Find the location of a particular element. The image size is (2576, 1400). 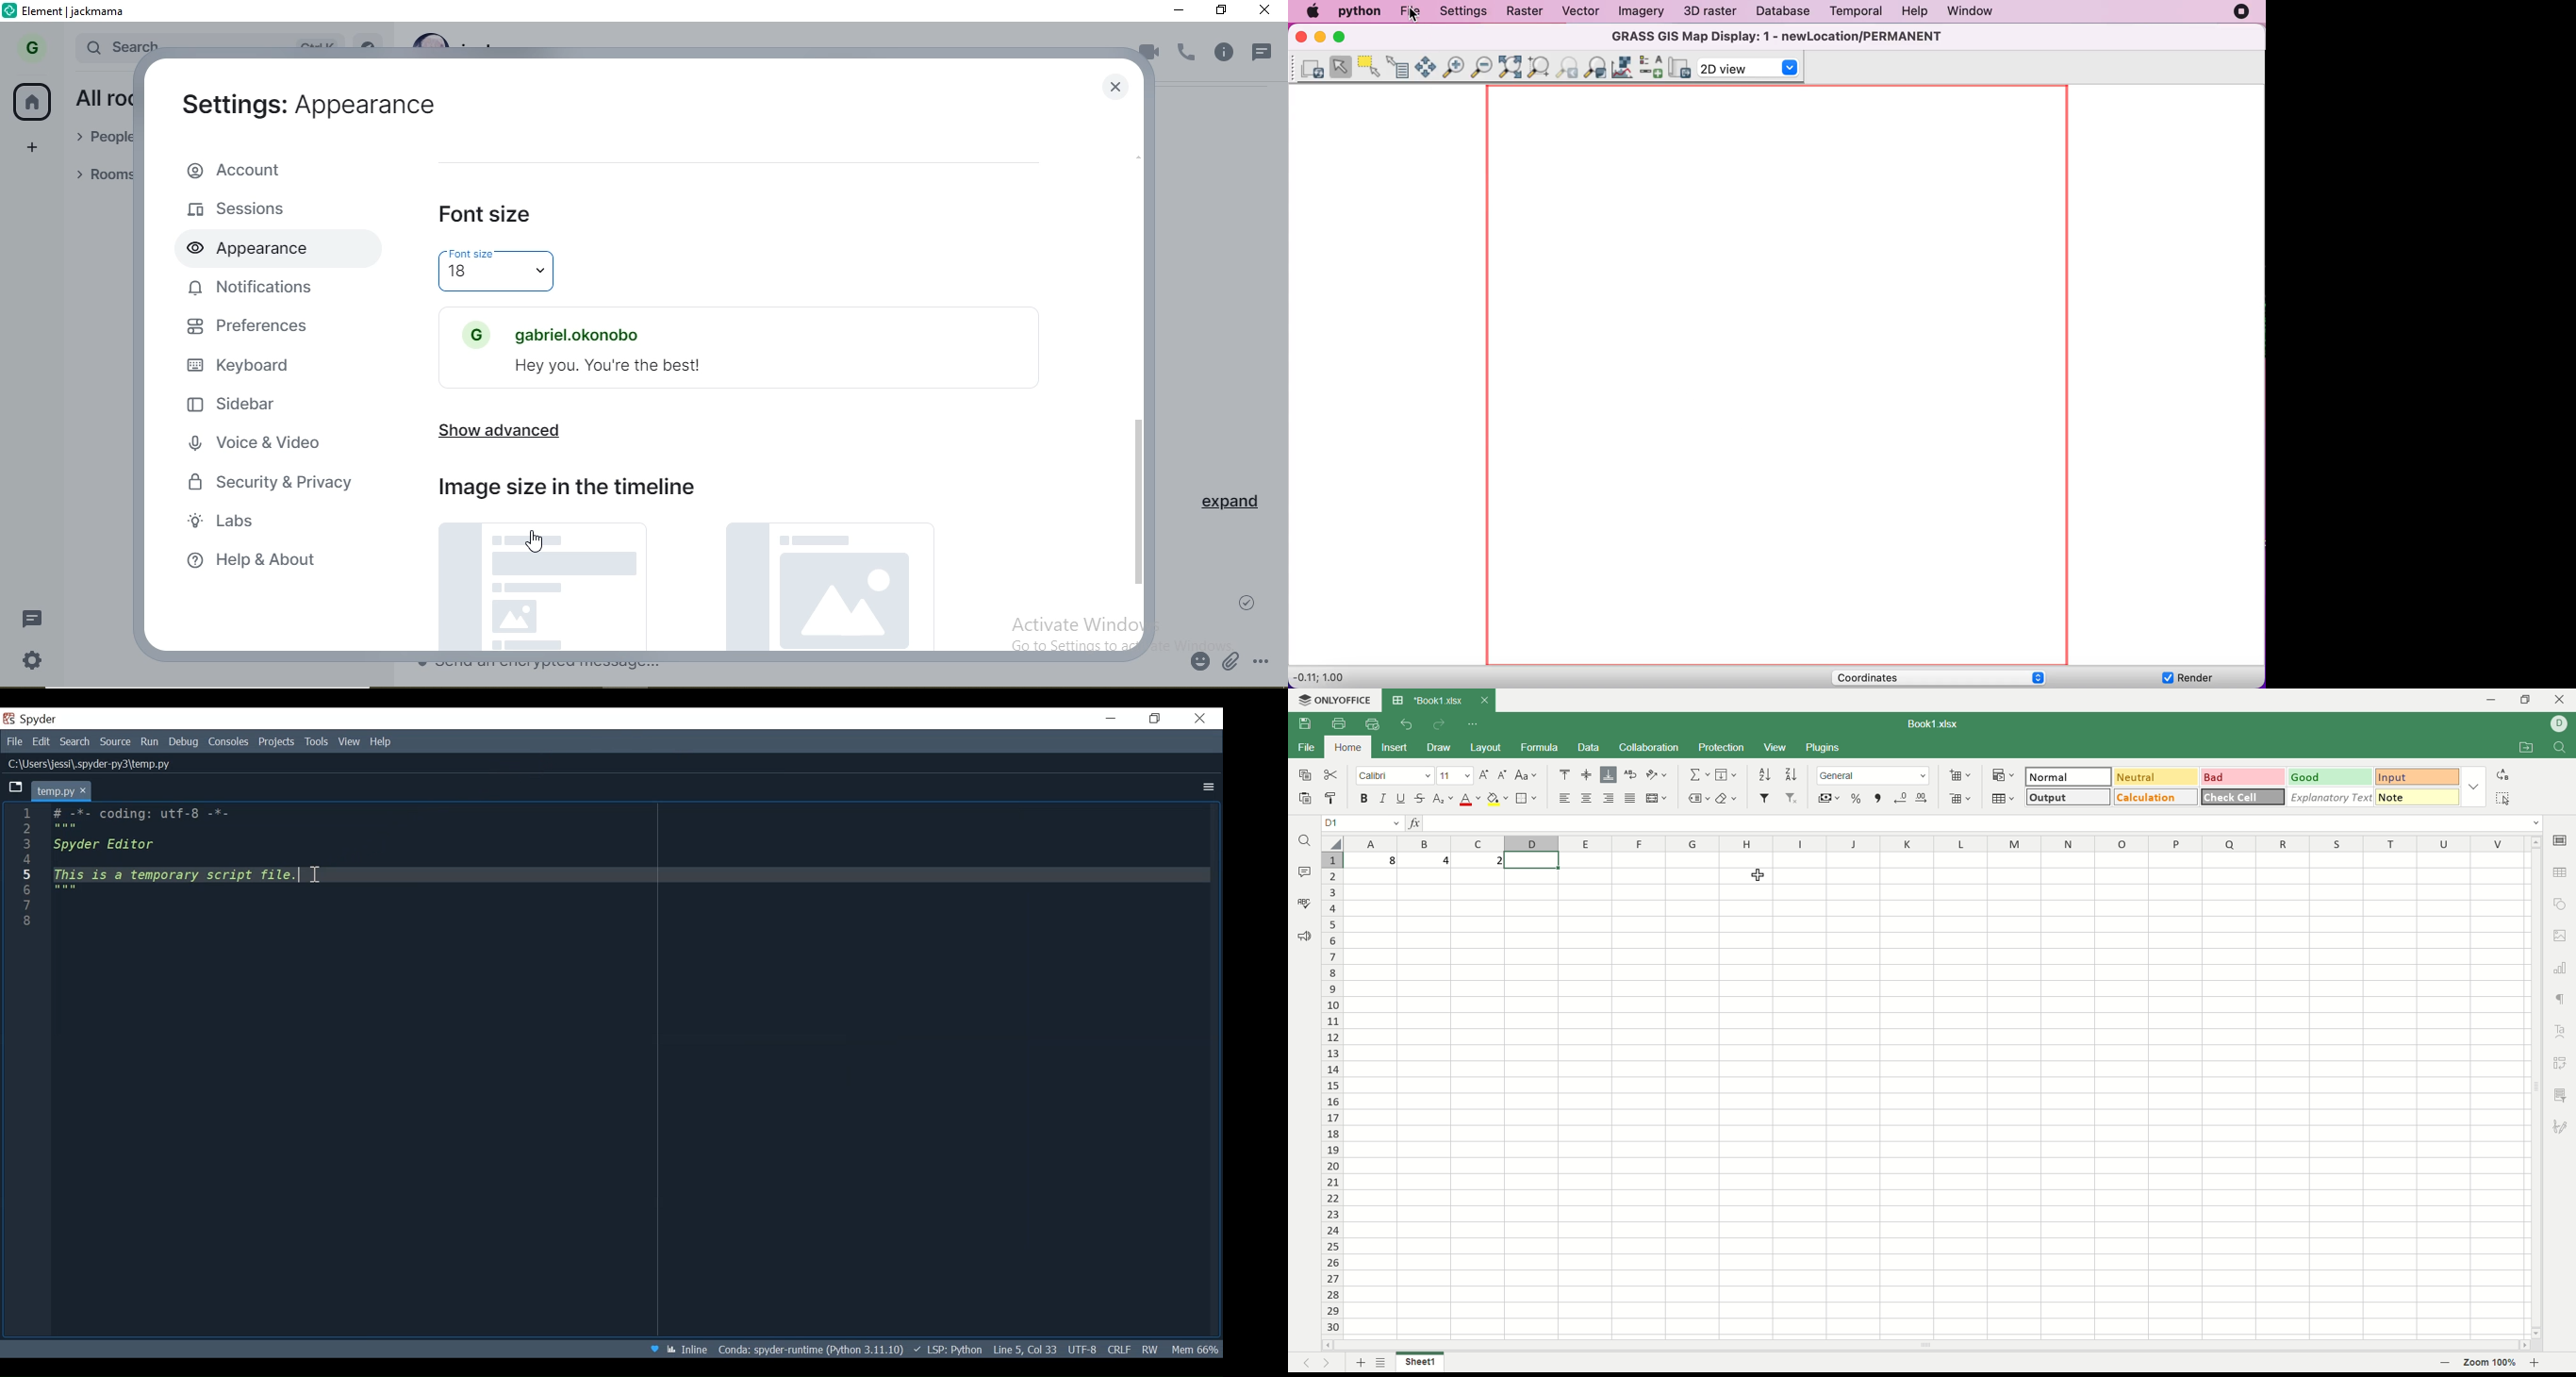

settings is located at coordinates (32, 660).